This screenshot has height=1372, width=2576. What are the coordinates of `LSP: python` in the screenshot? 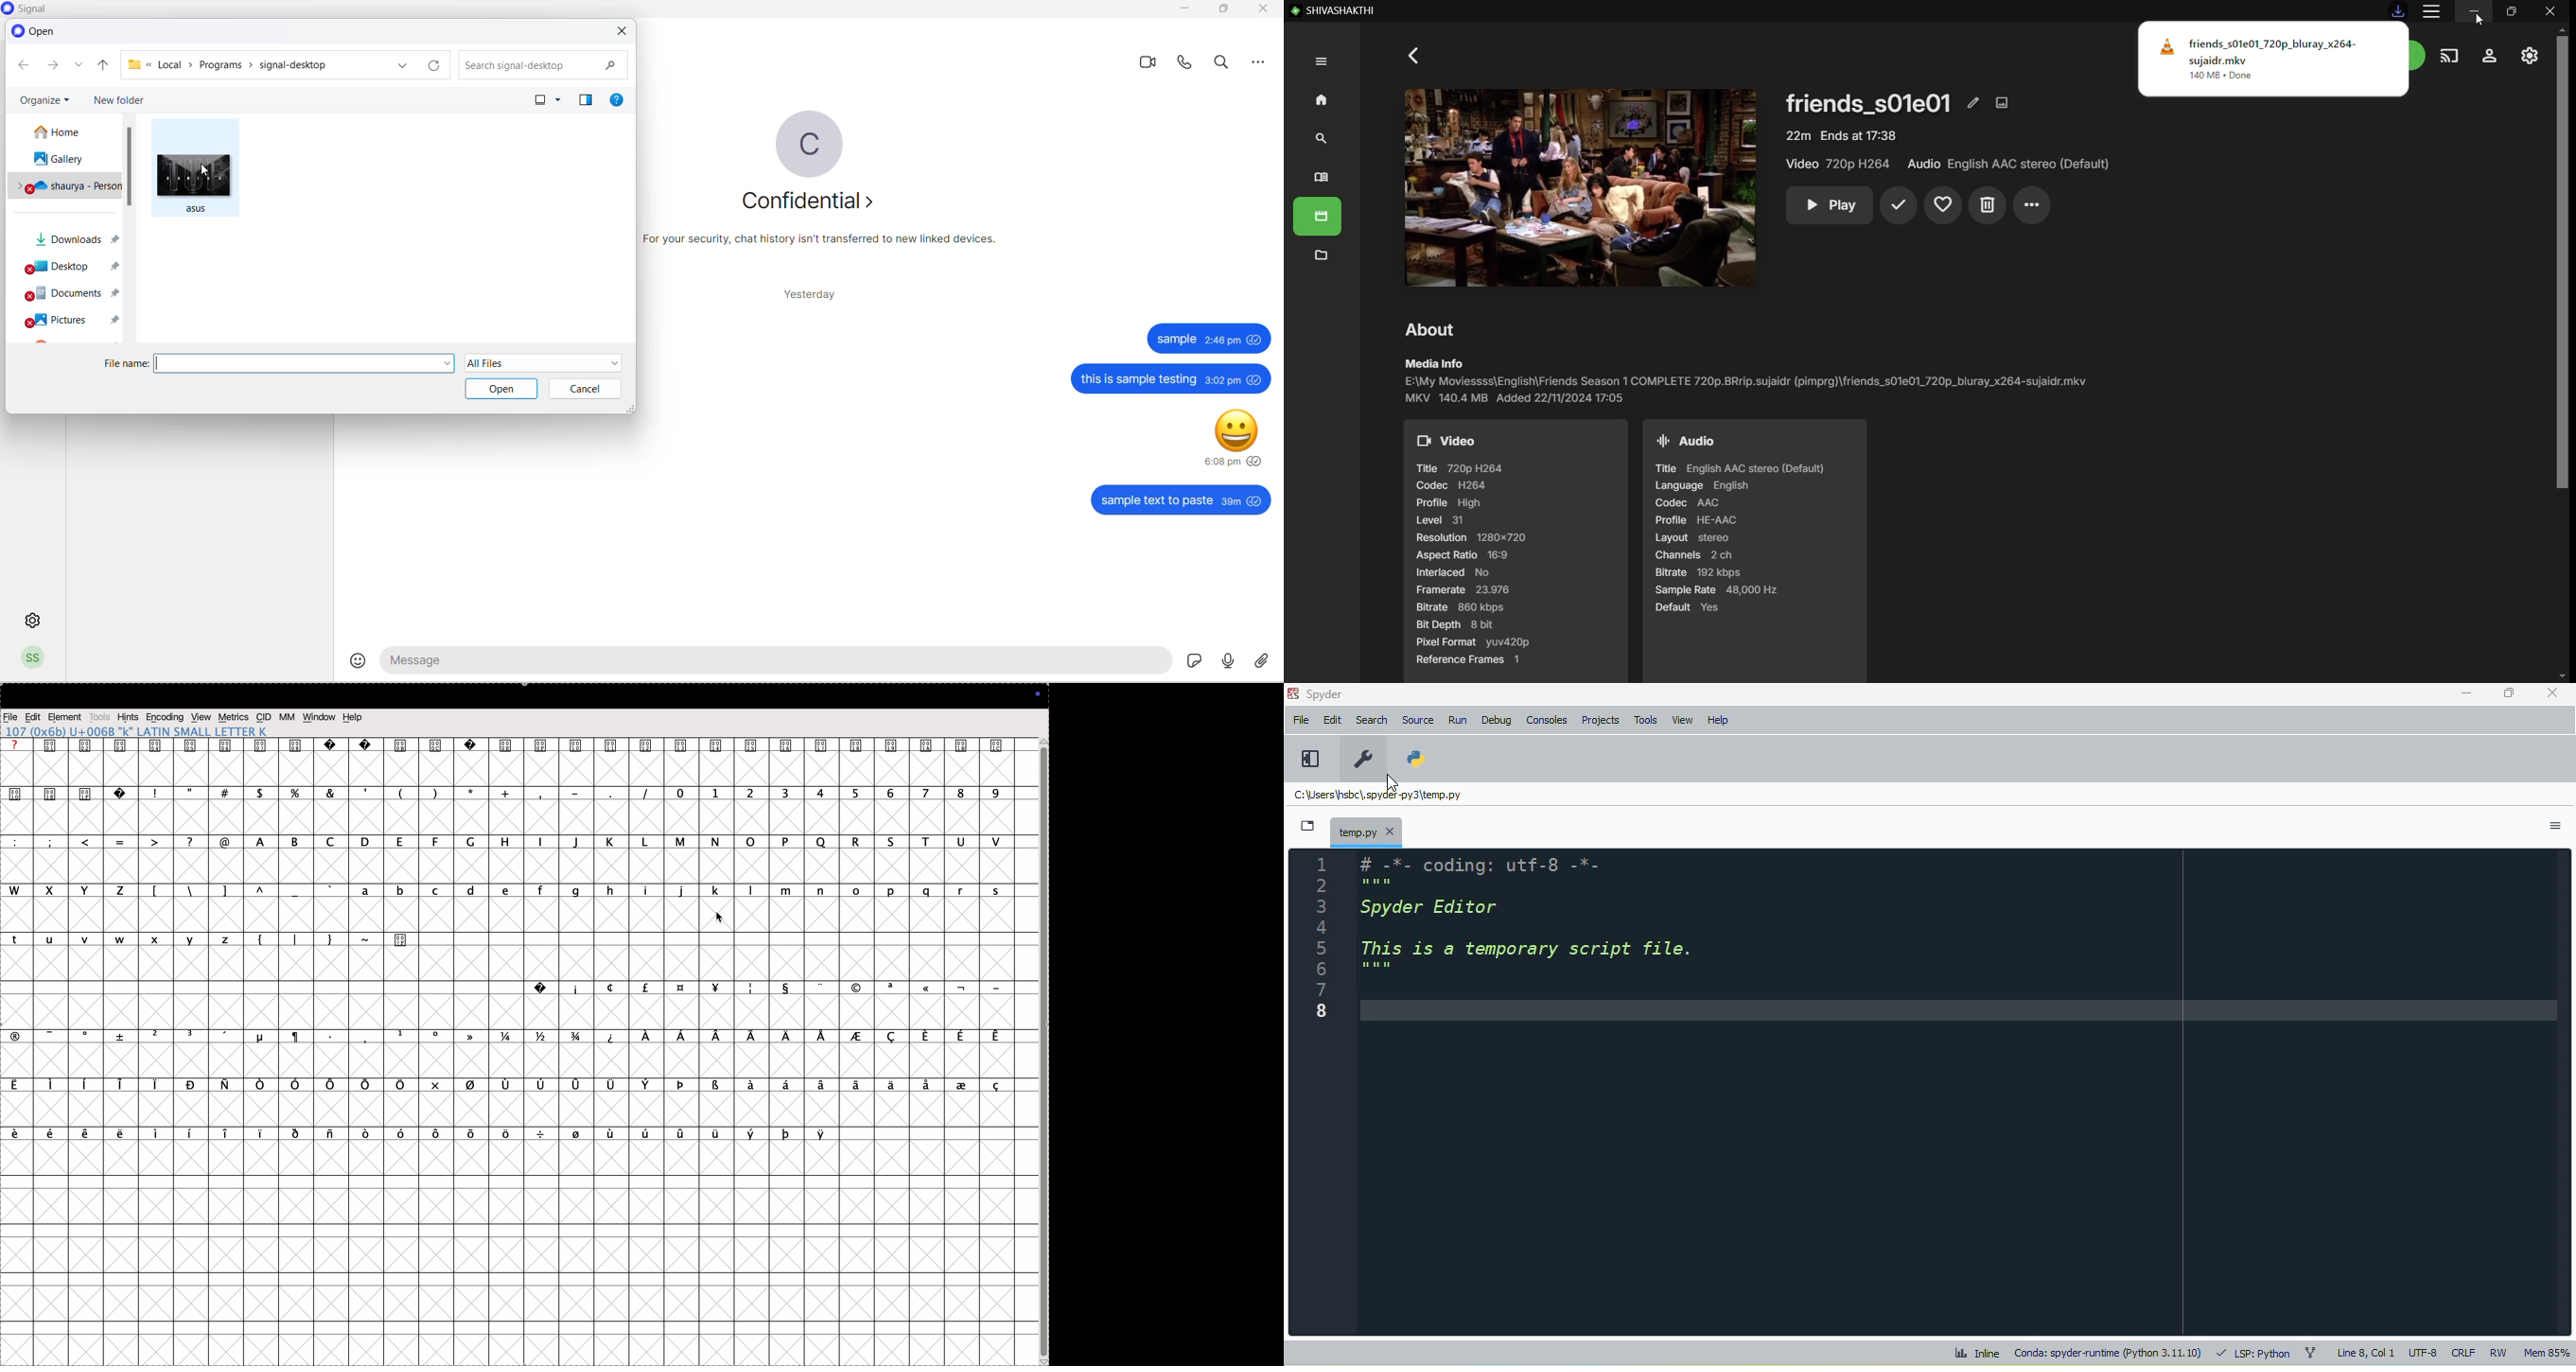 It's located at (2254, 1353).